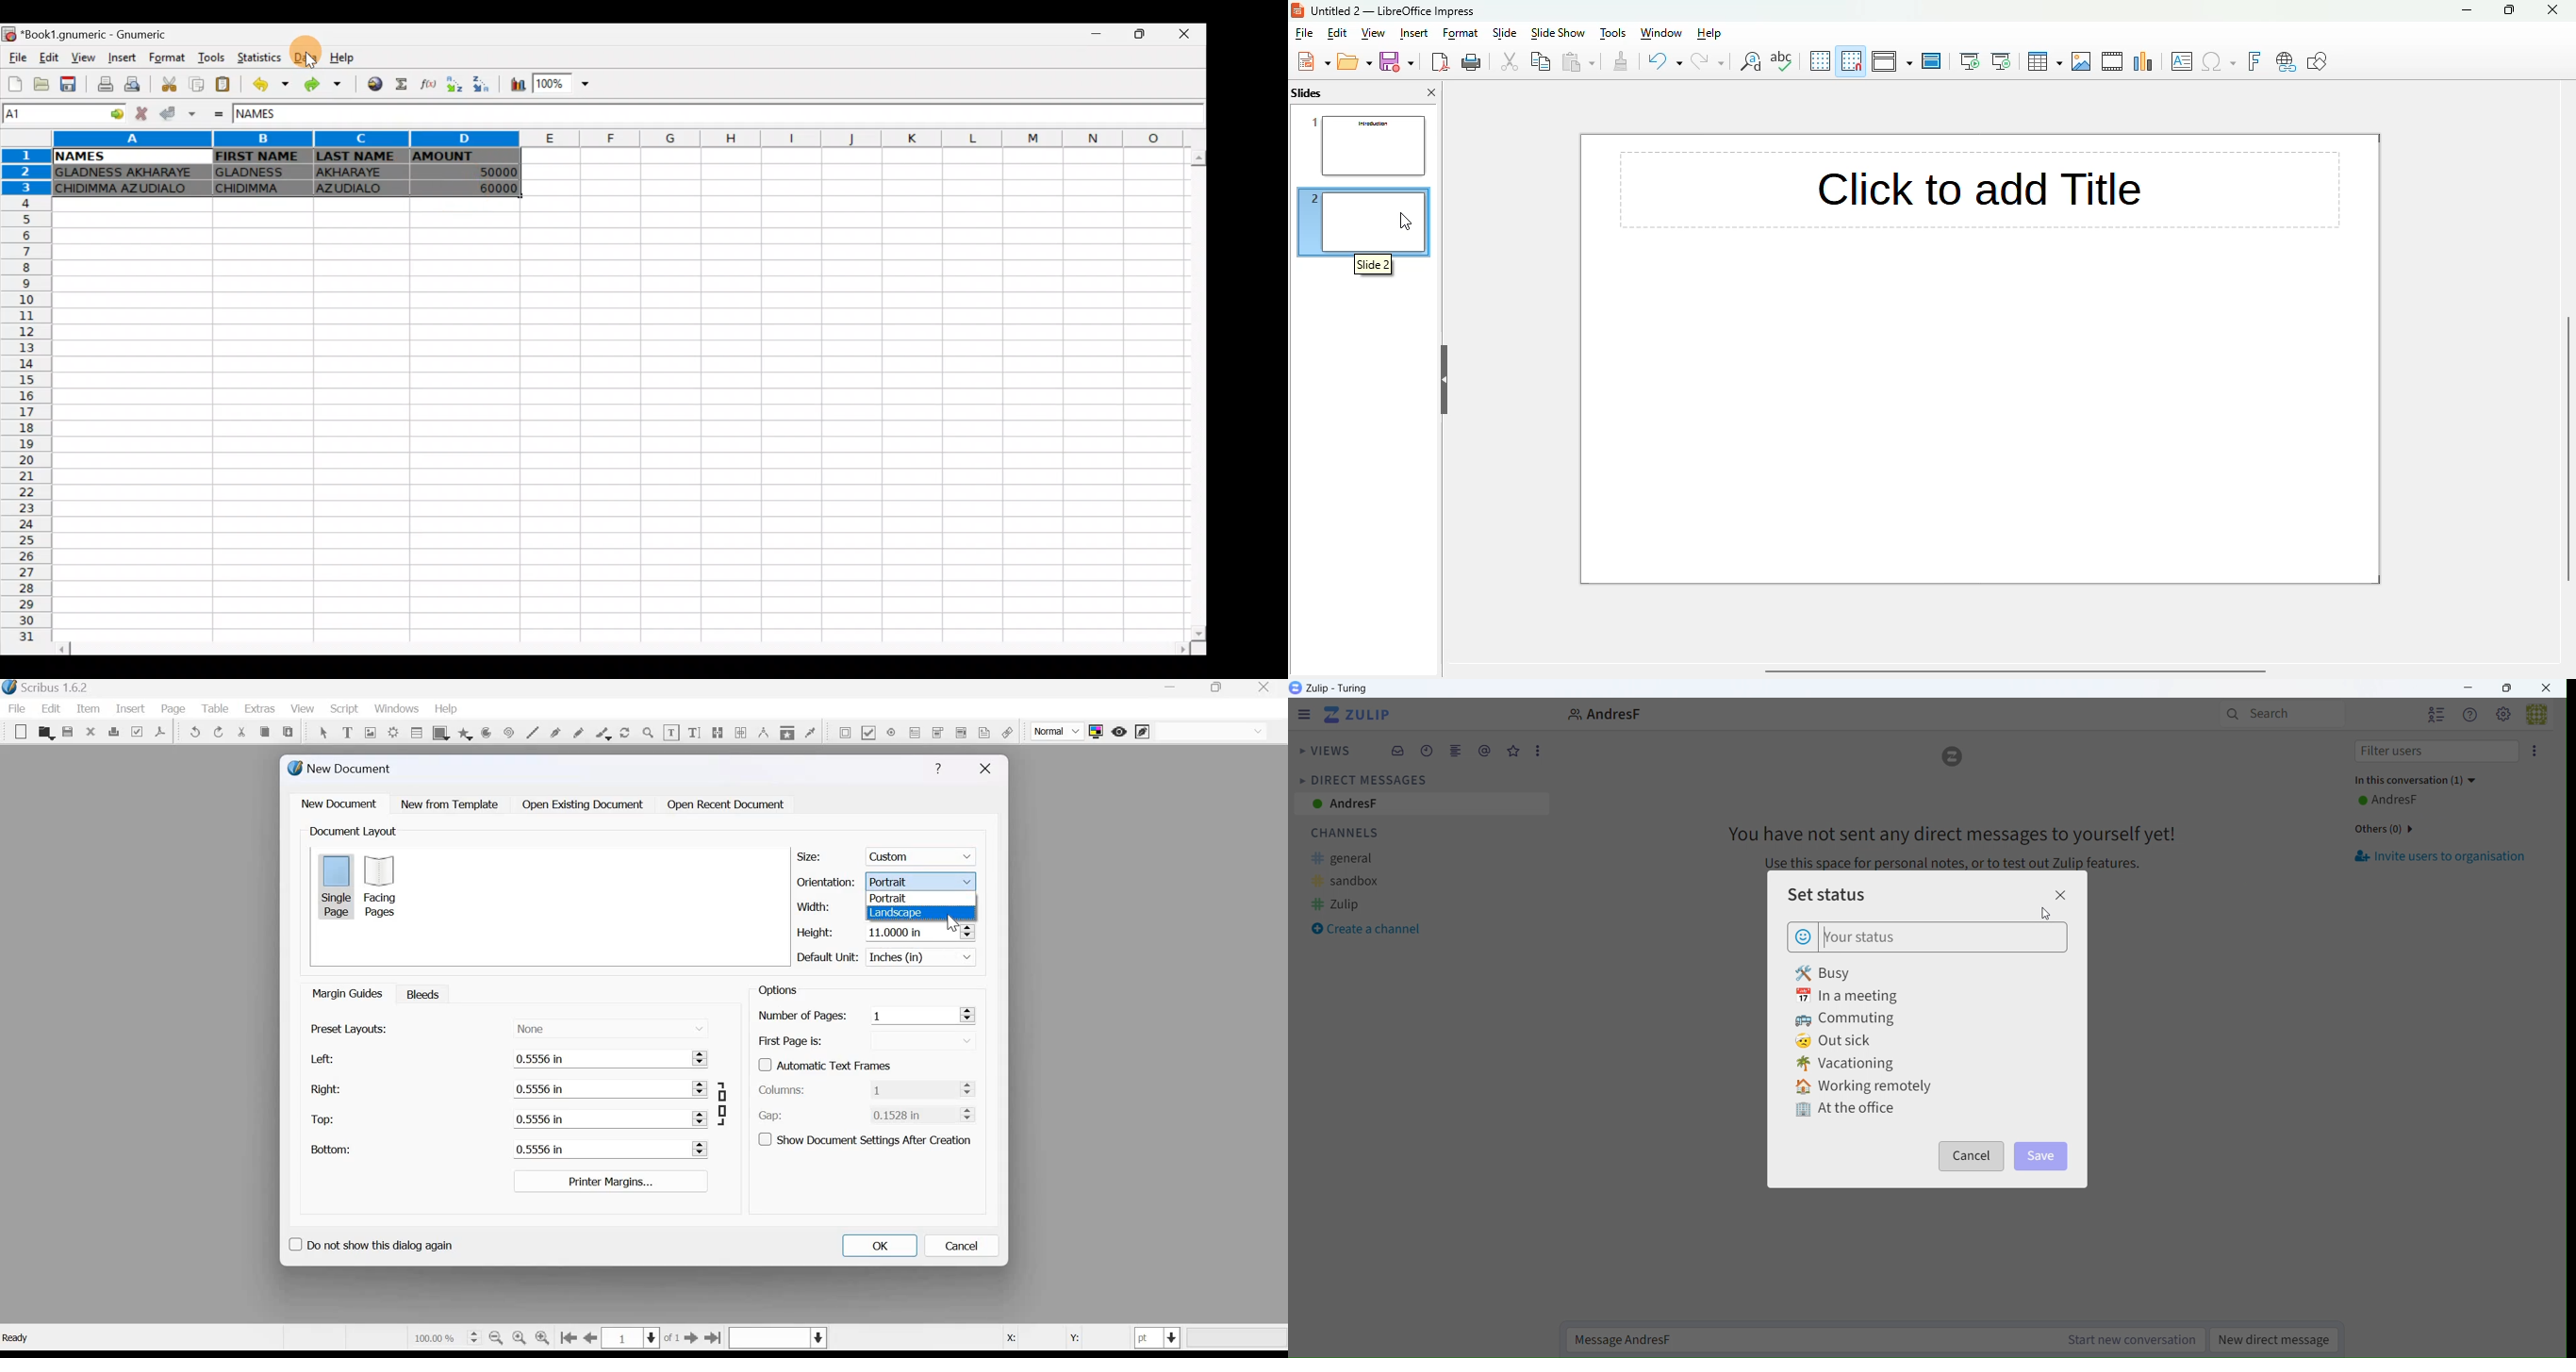 Image resolution: width=2576 pixels, height=1372 pixels. Describe the element at coordinates (1852, 971) in the screenshot. I see `busy` at that location.